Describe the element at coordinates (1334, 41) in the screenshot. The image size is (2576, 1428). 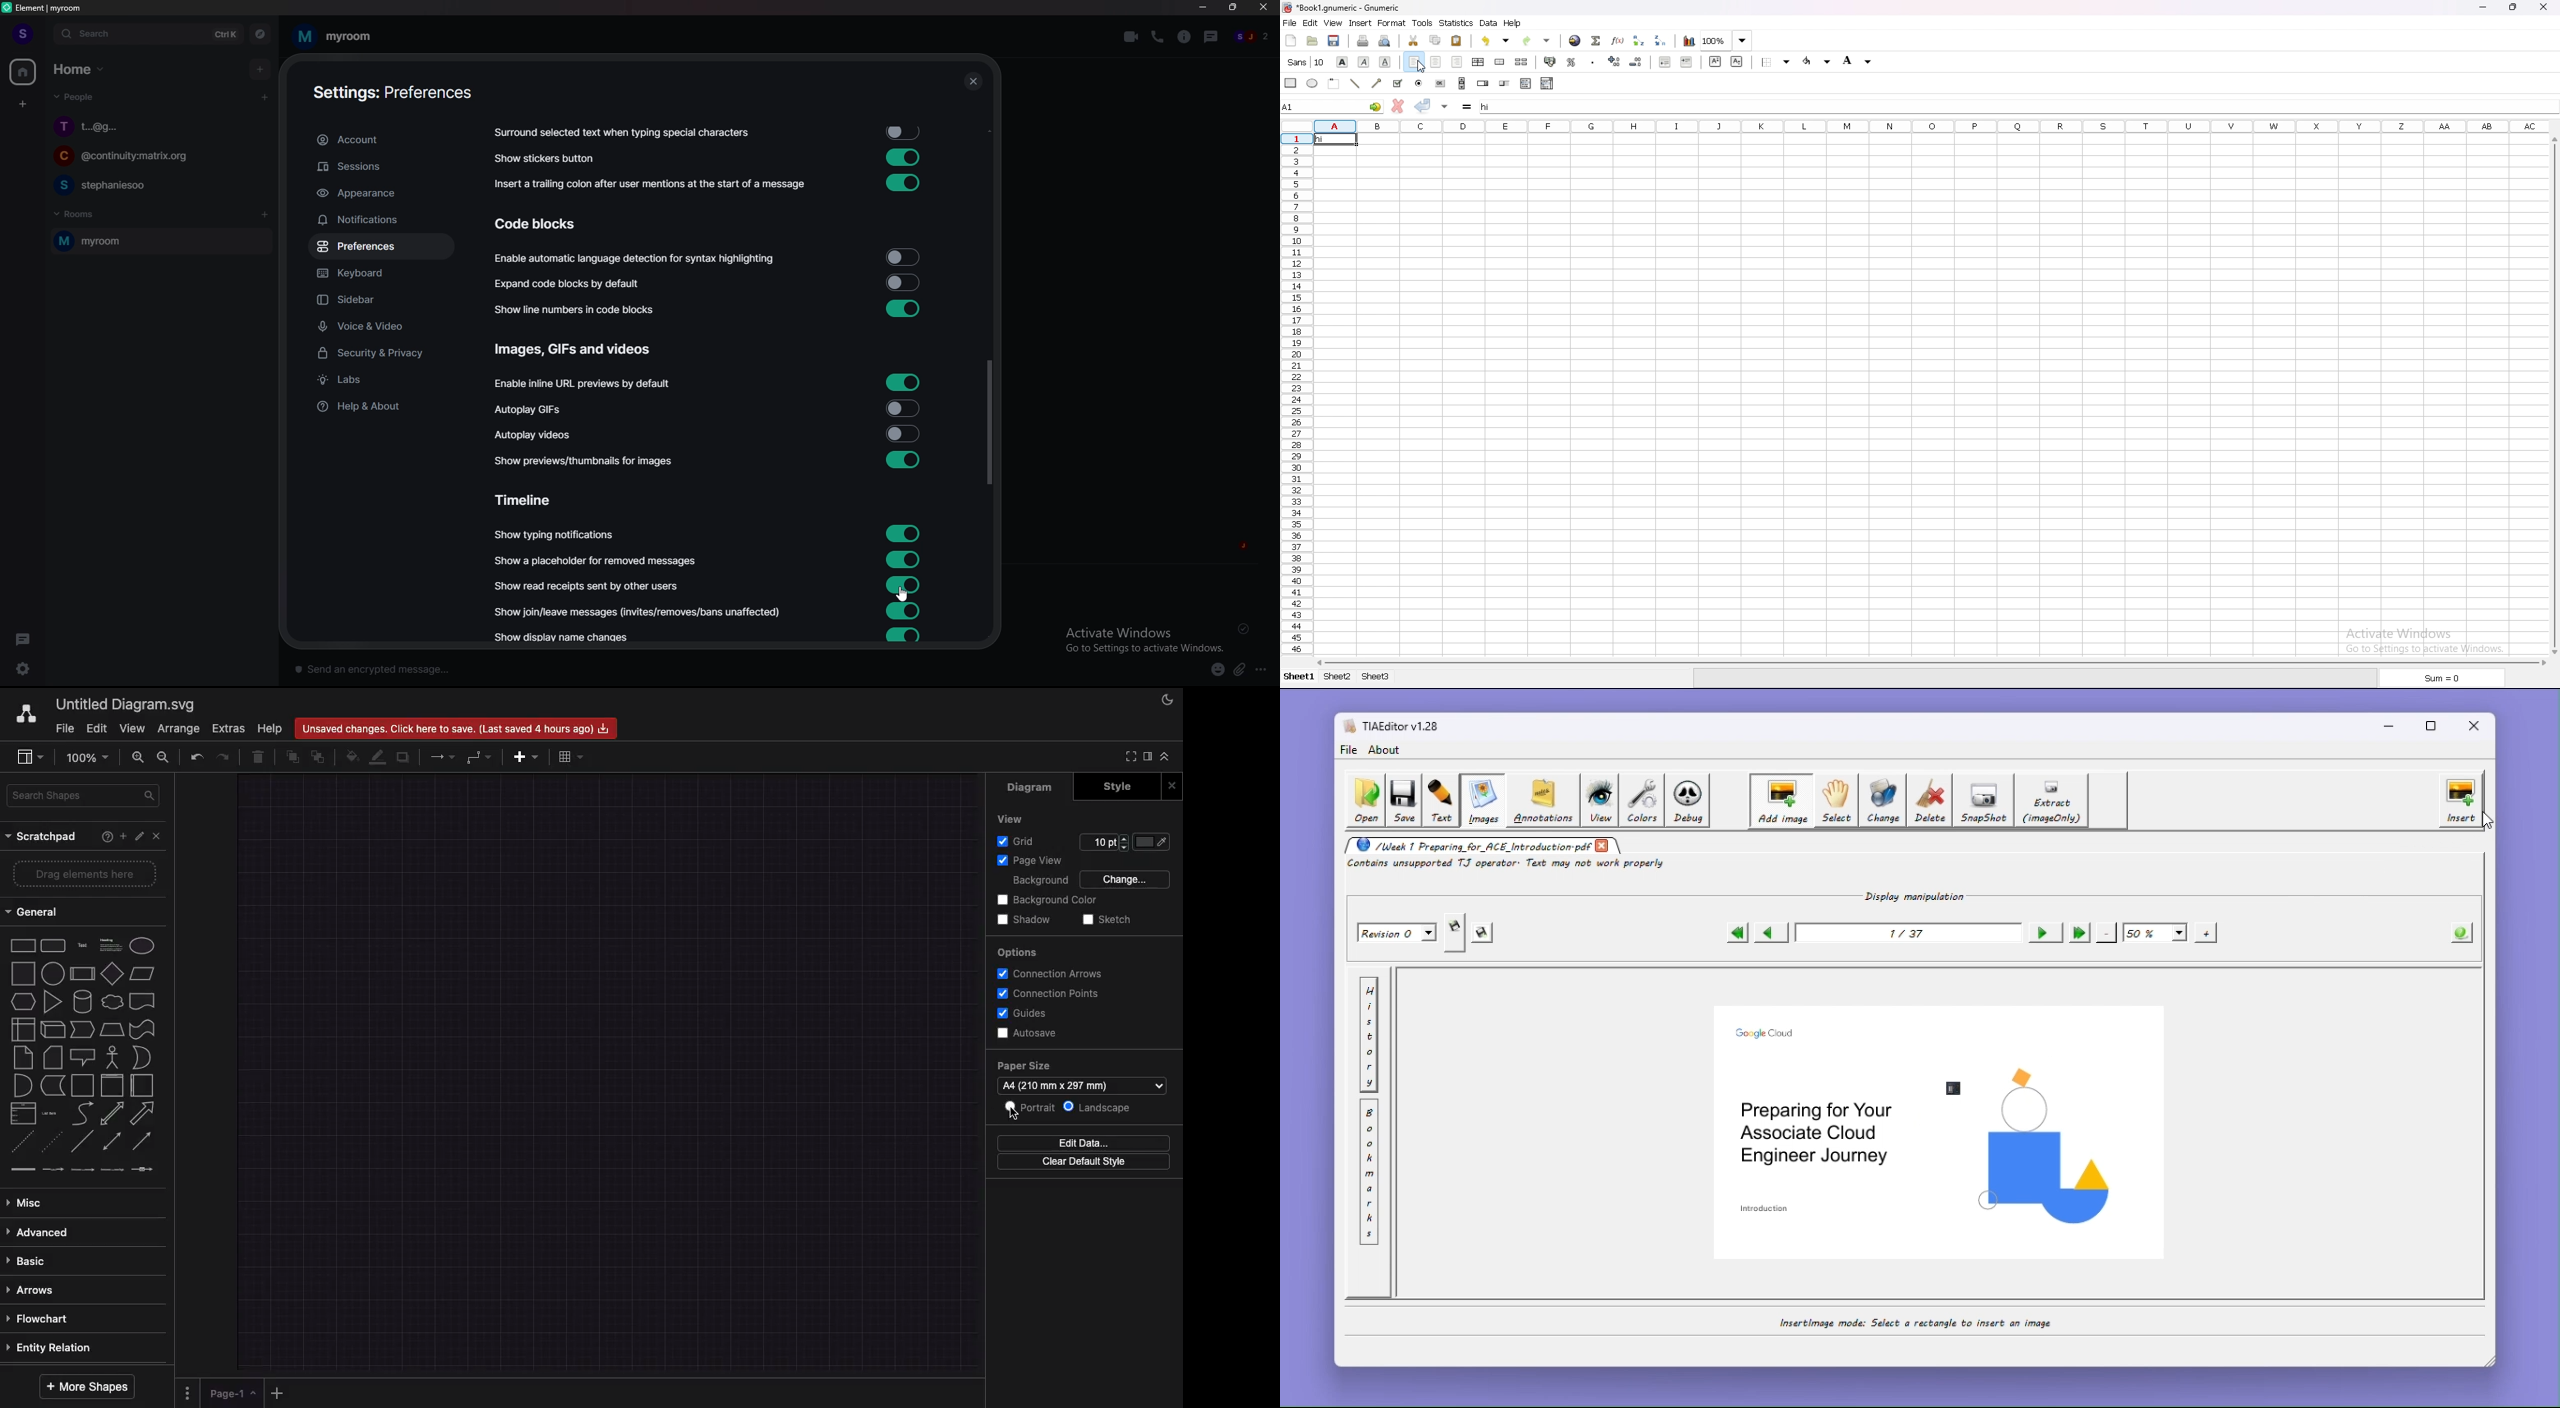
I see `save` at that location.